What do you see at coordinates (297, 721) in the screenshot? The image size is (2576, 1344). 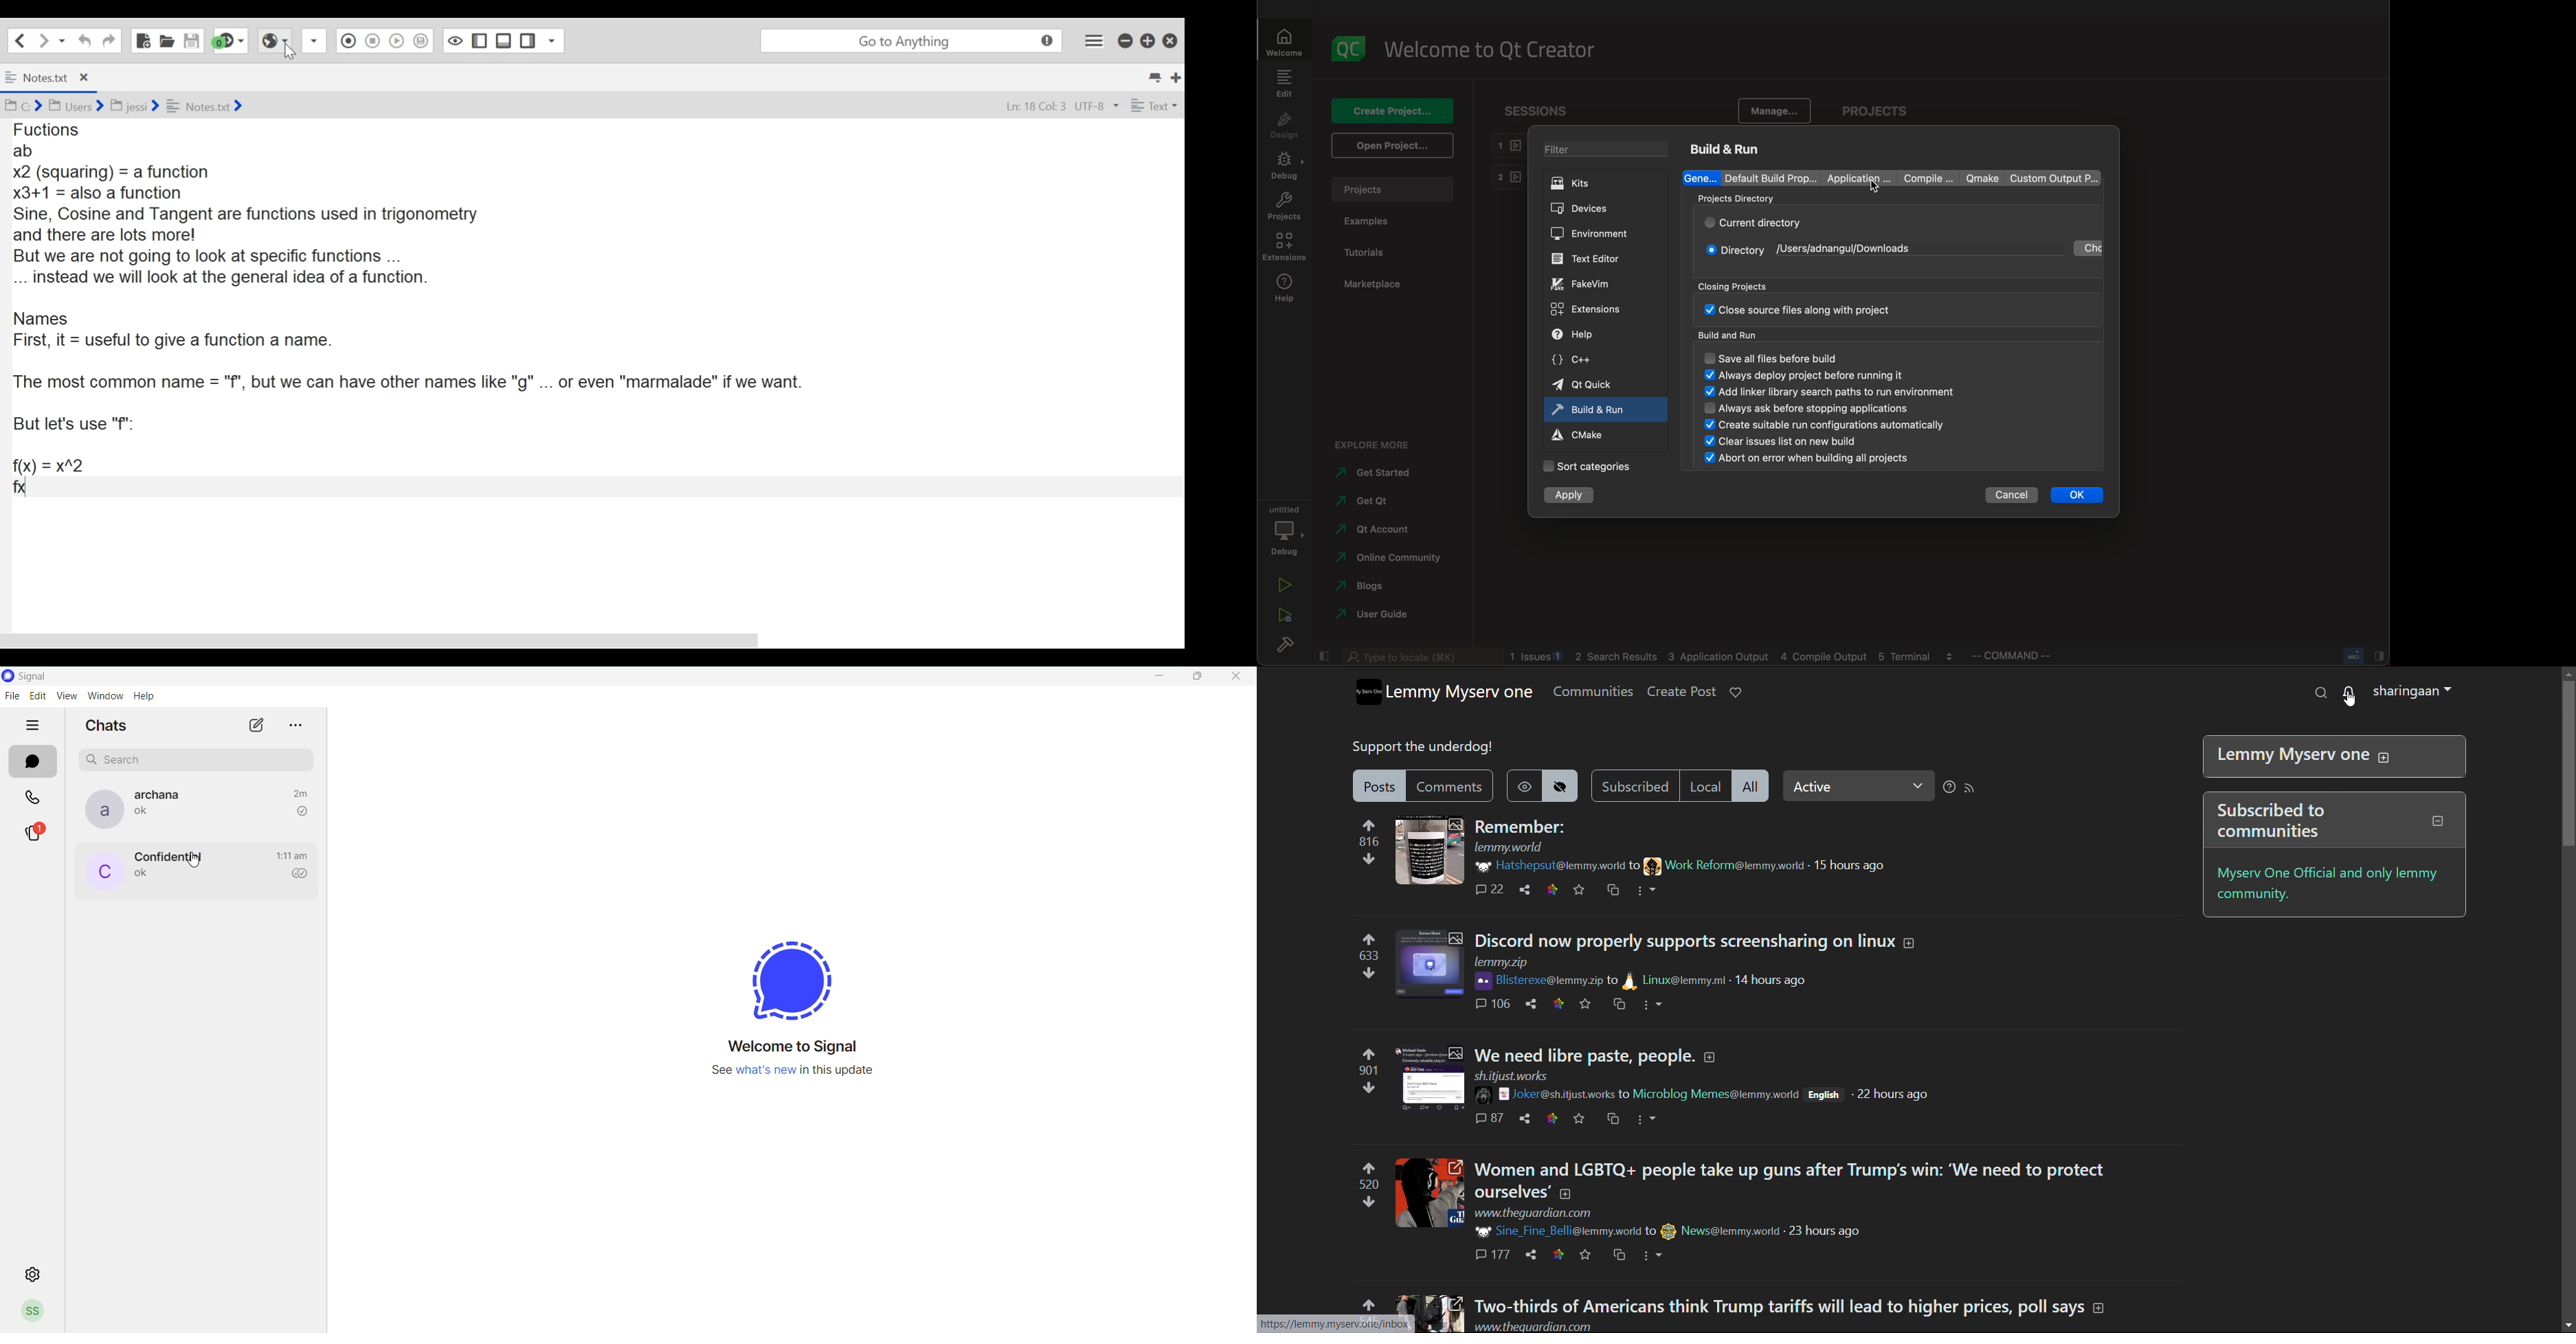 I see `more options` at bounding box center [297, 721].